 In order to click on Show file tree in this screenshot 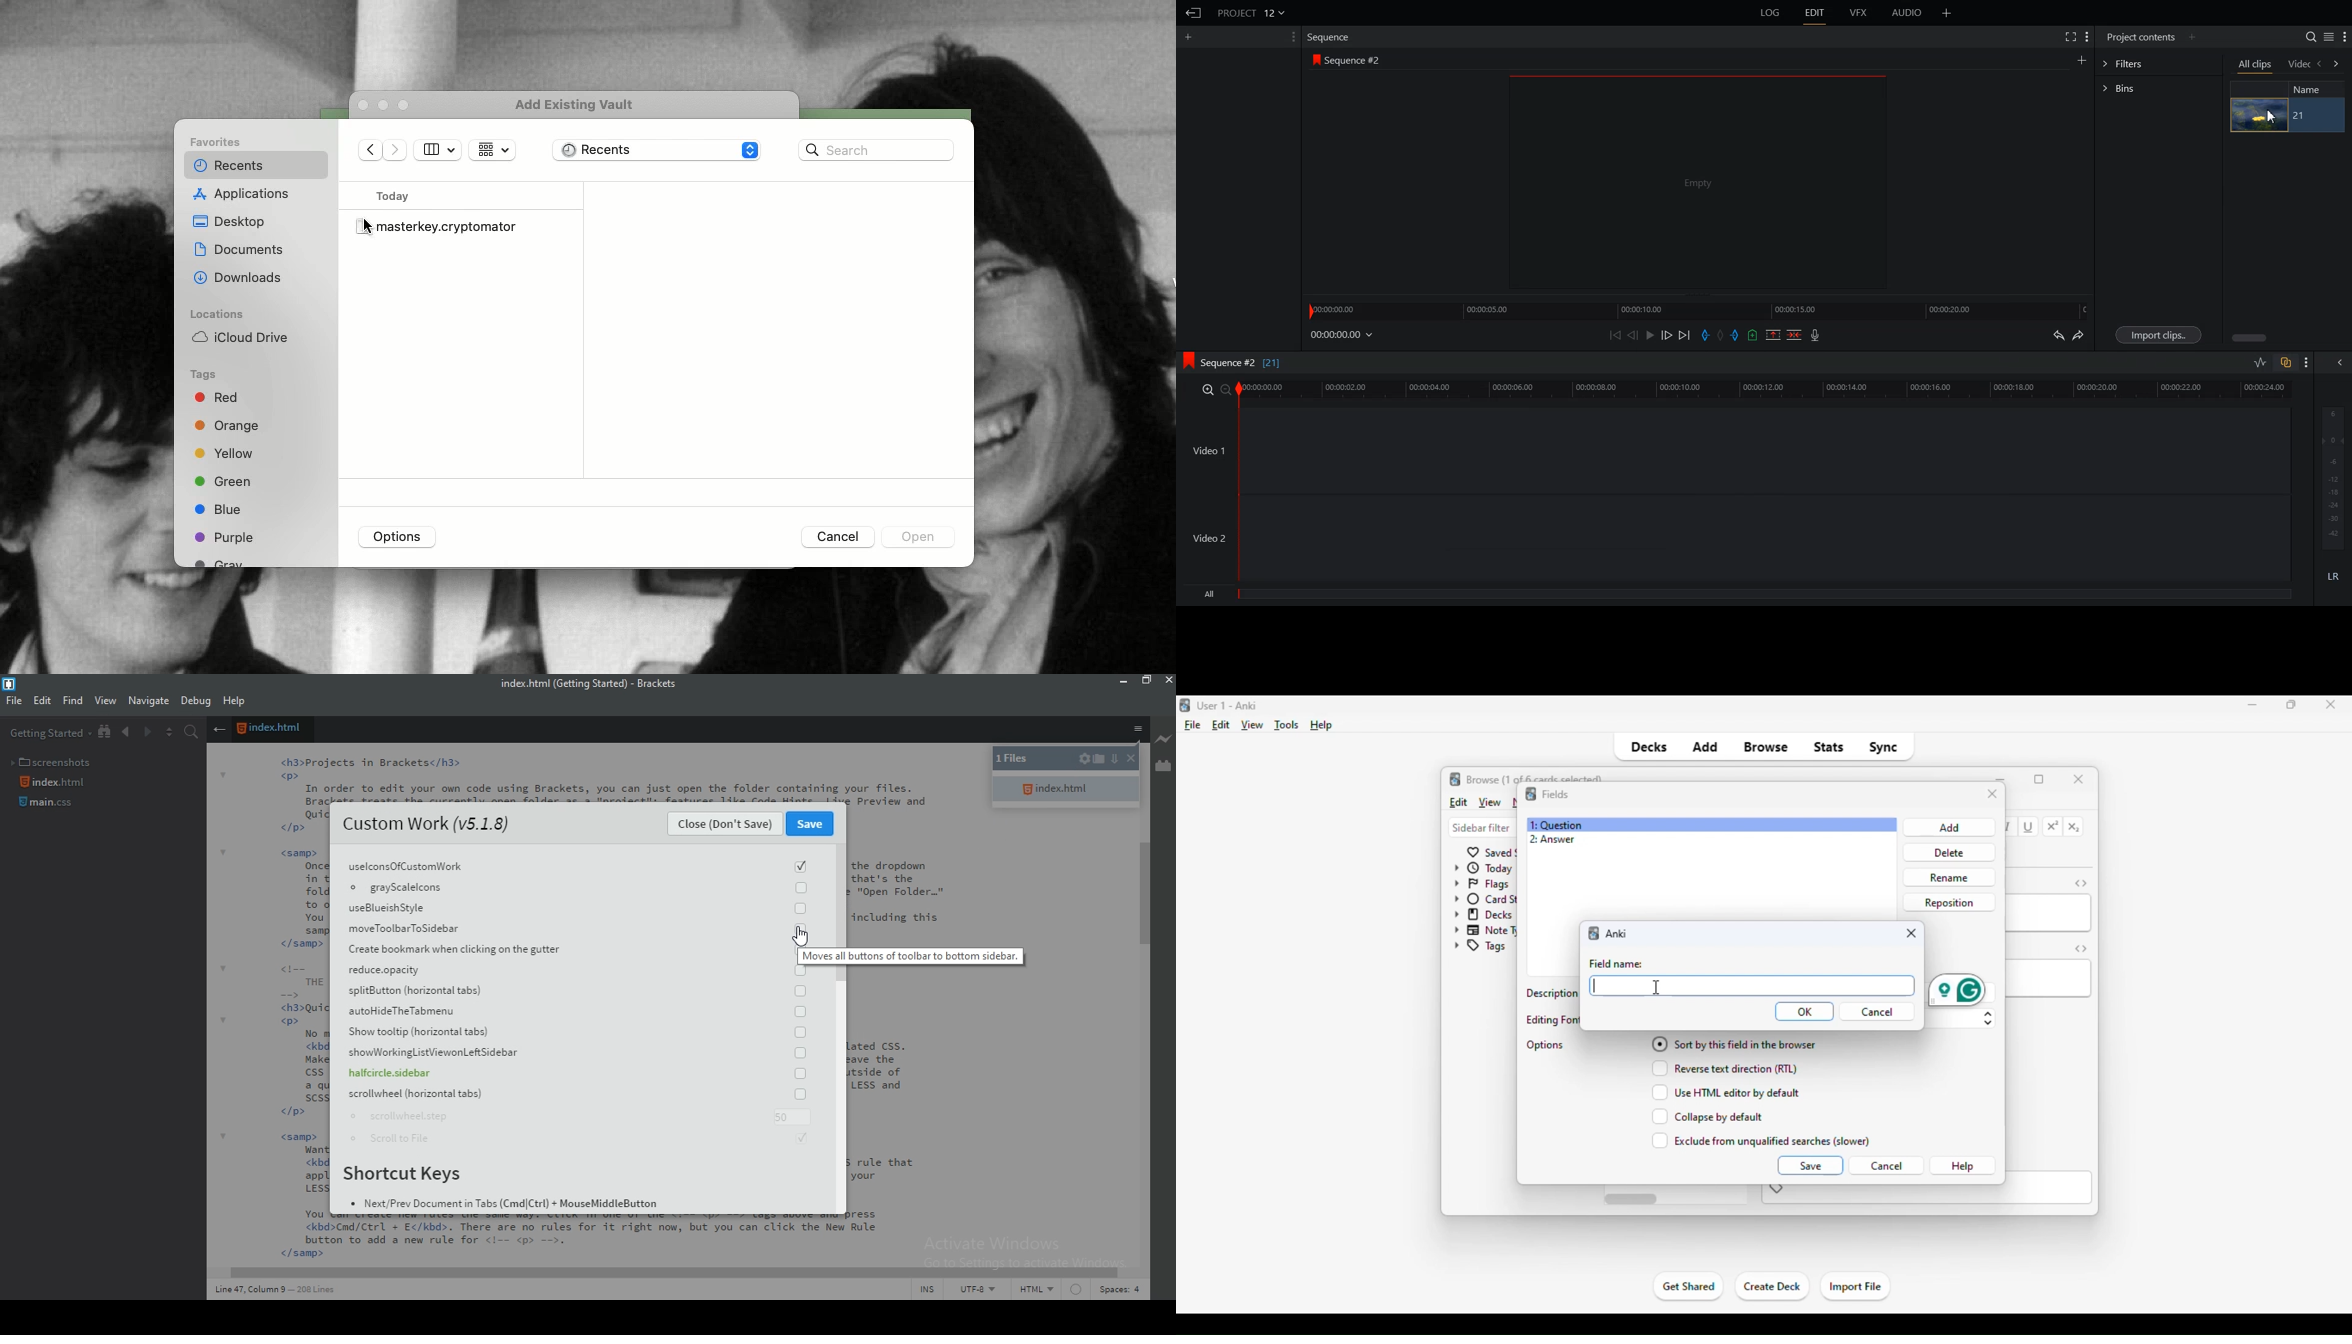, I will do `click(106, 733)`.